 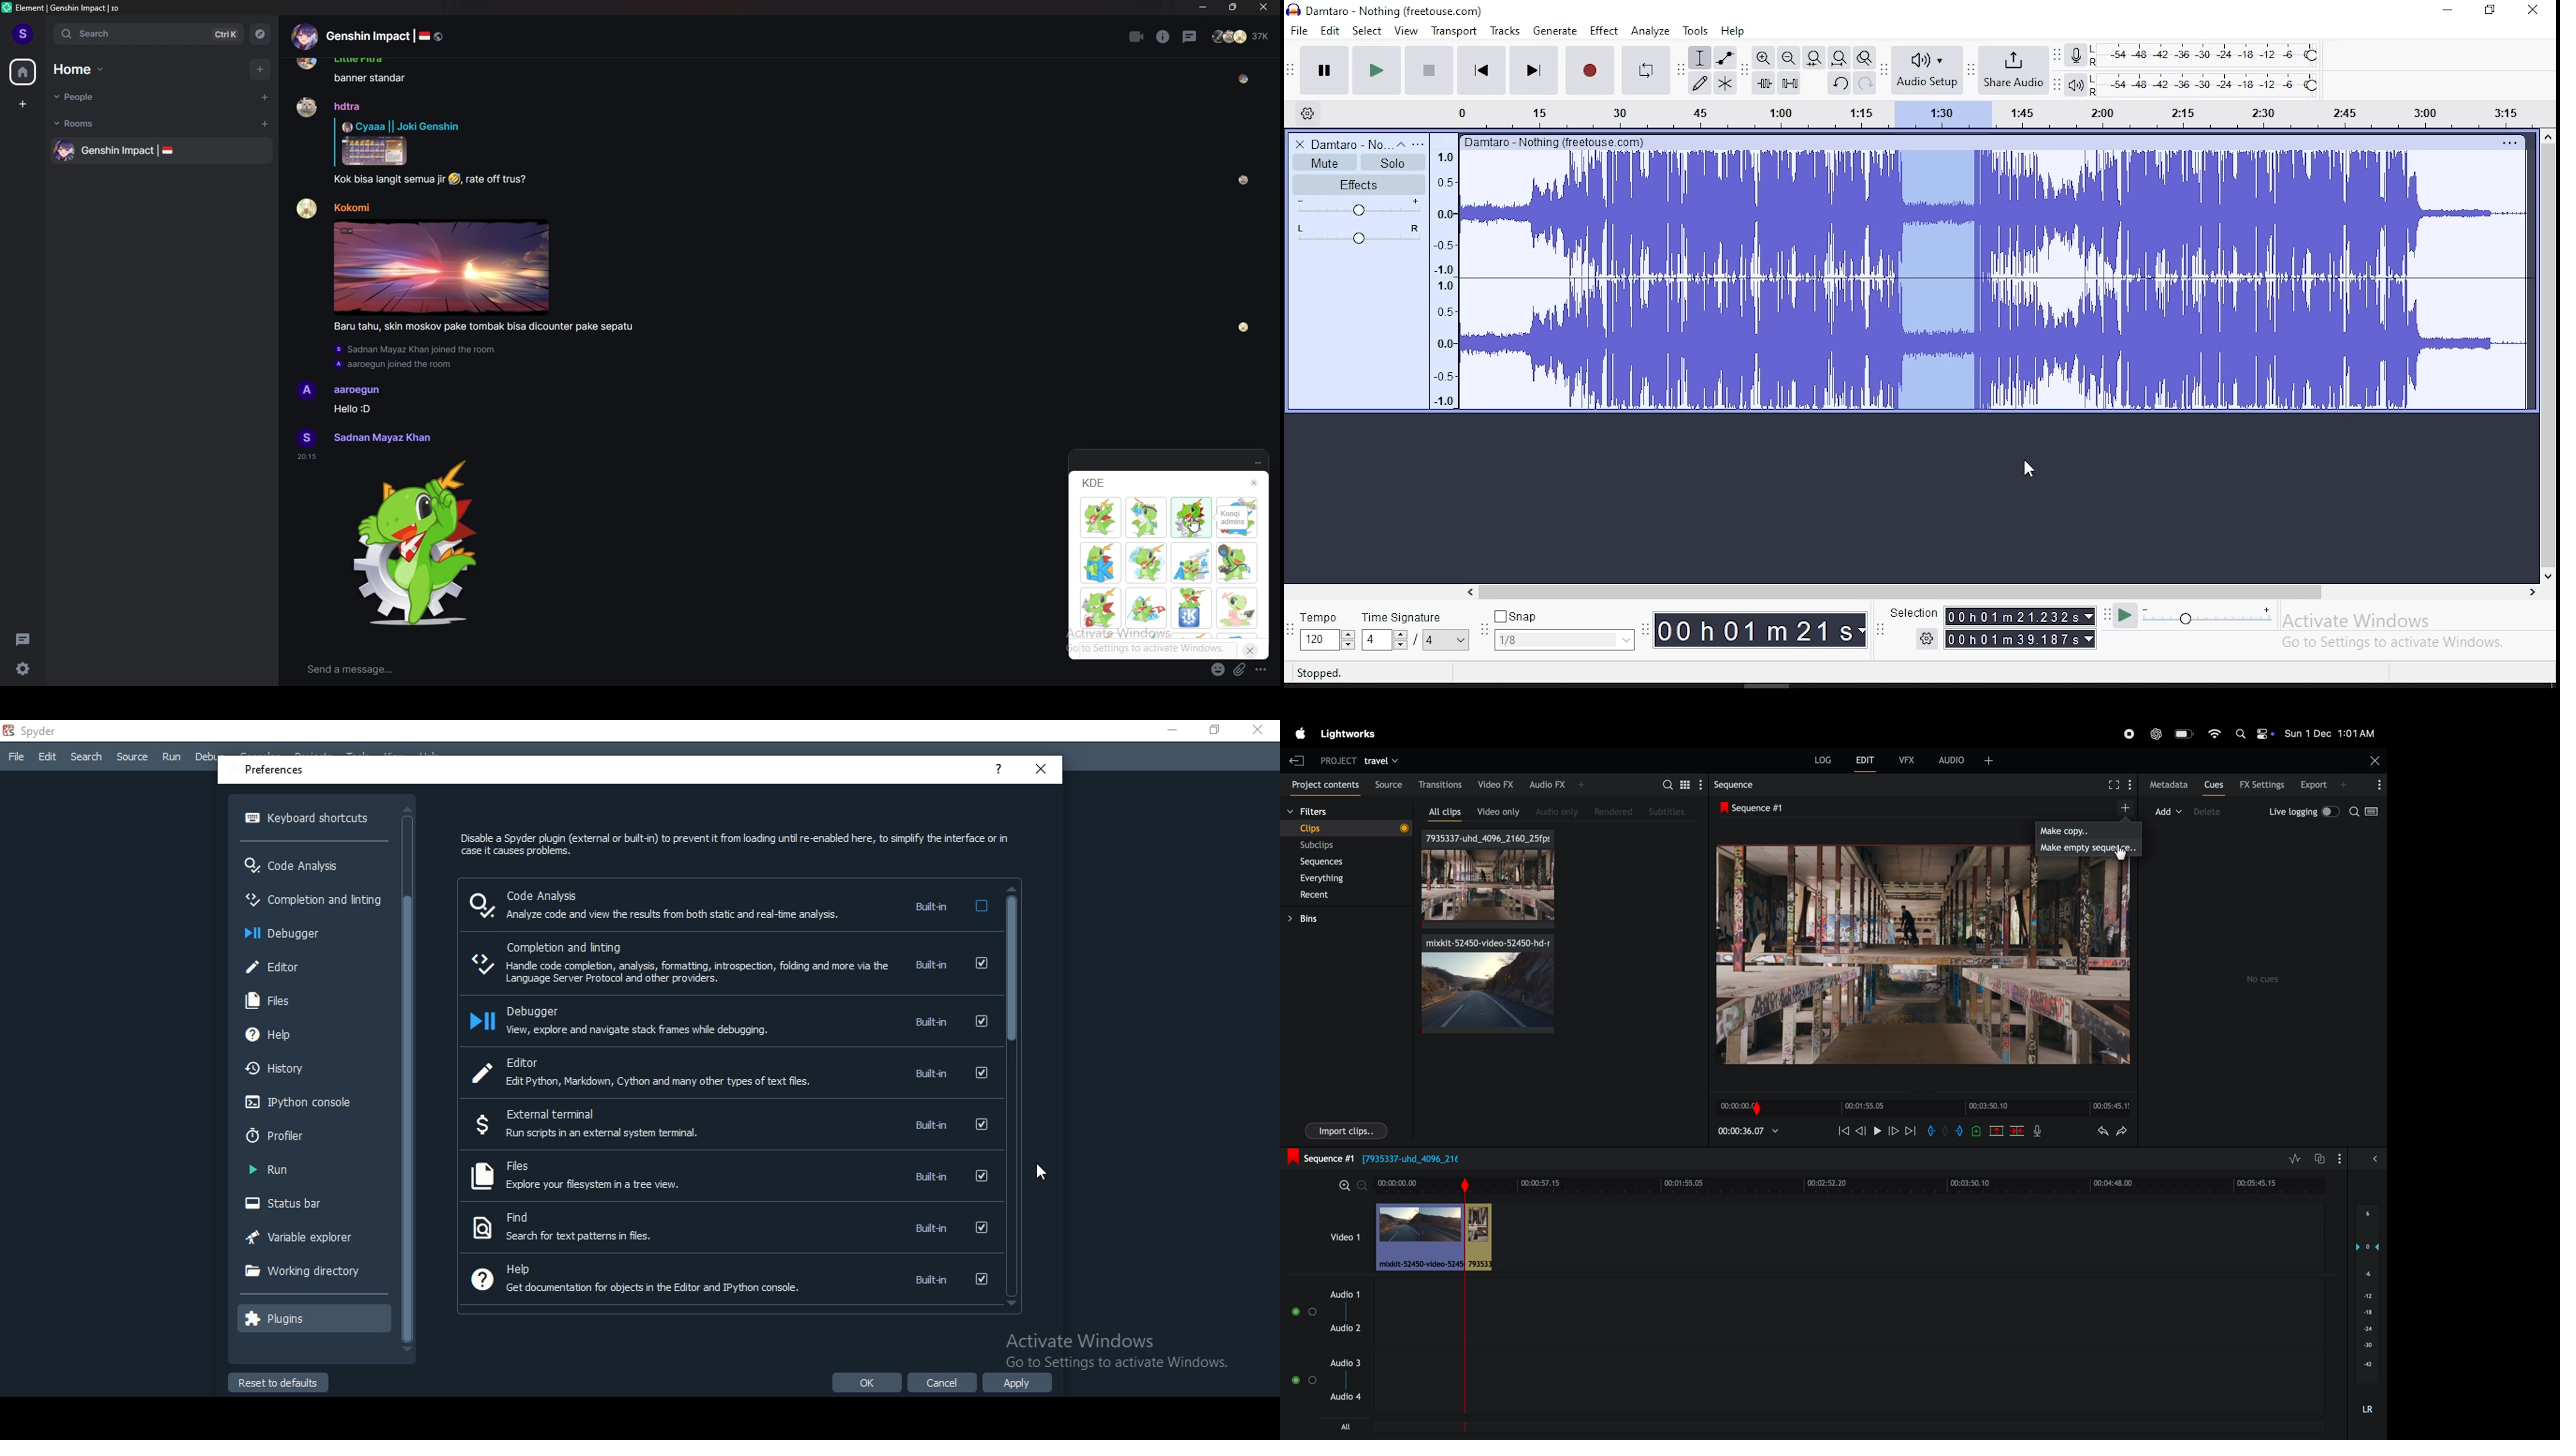 I want to click on status bar, so click(x=310, y=1205).